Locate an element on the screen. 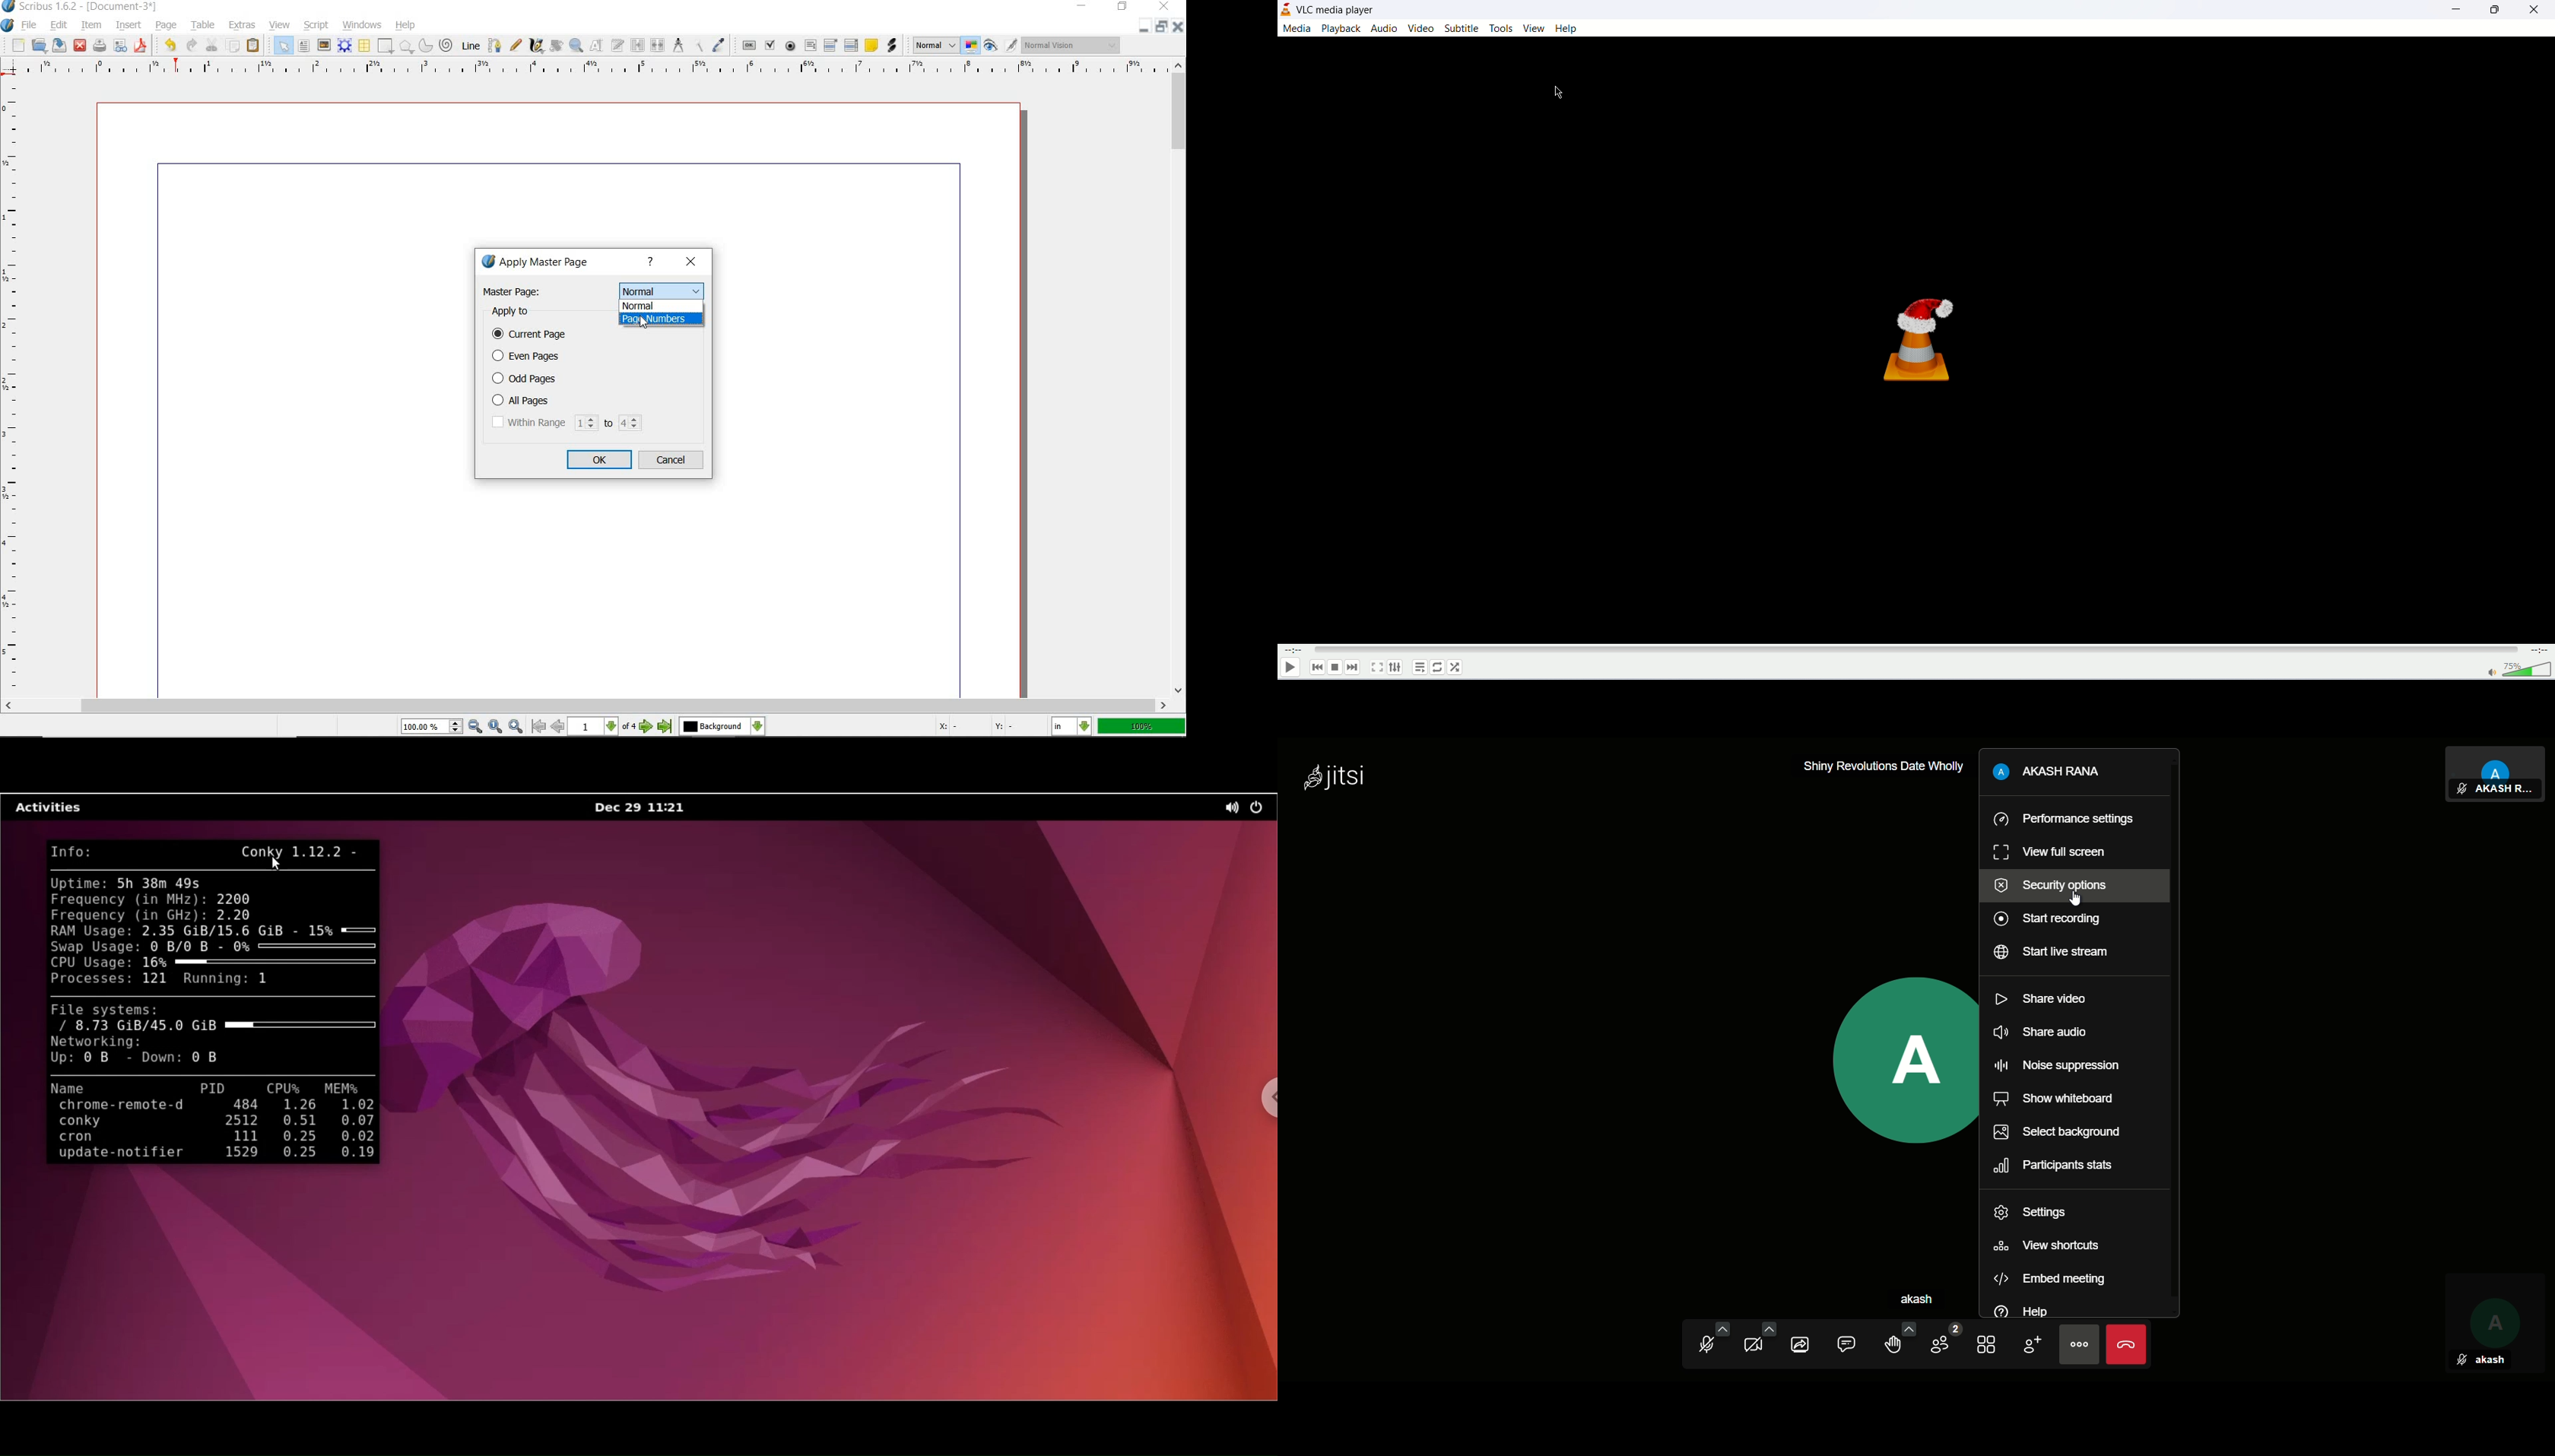 This screenshot has width=2576, height=1456. undo is located at coordinates (167, 45).